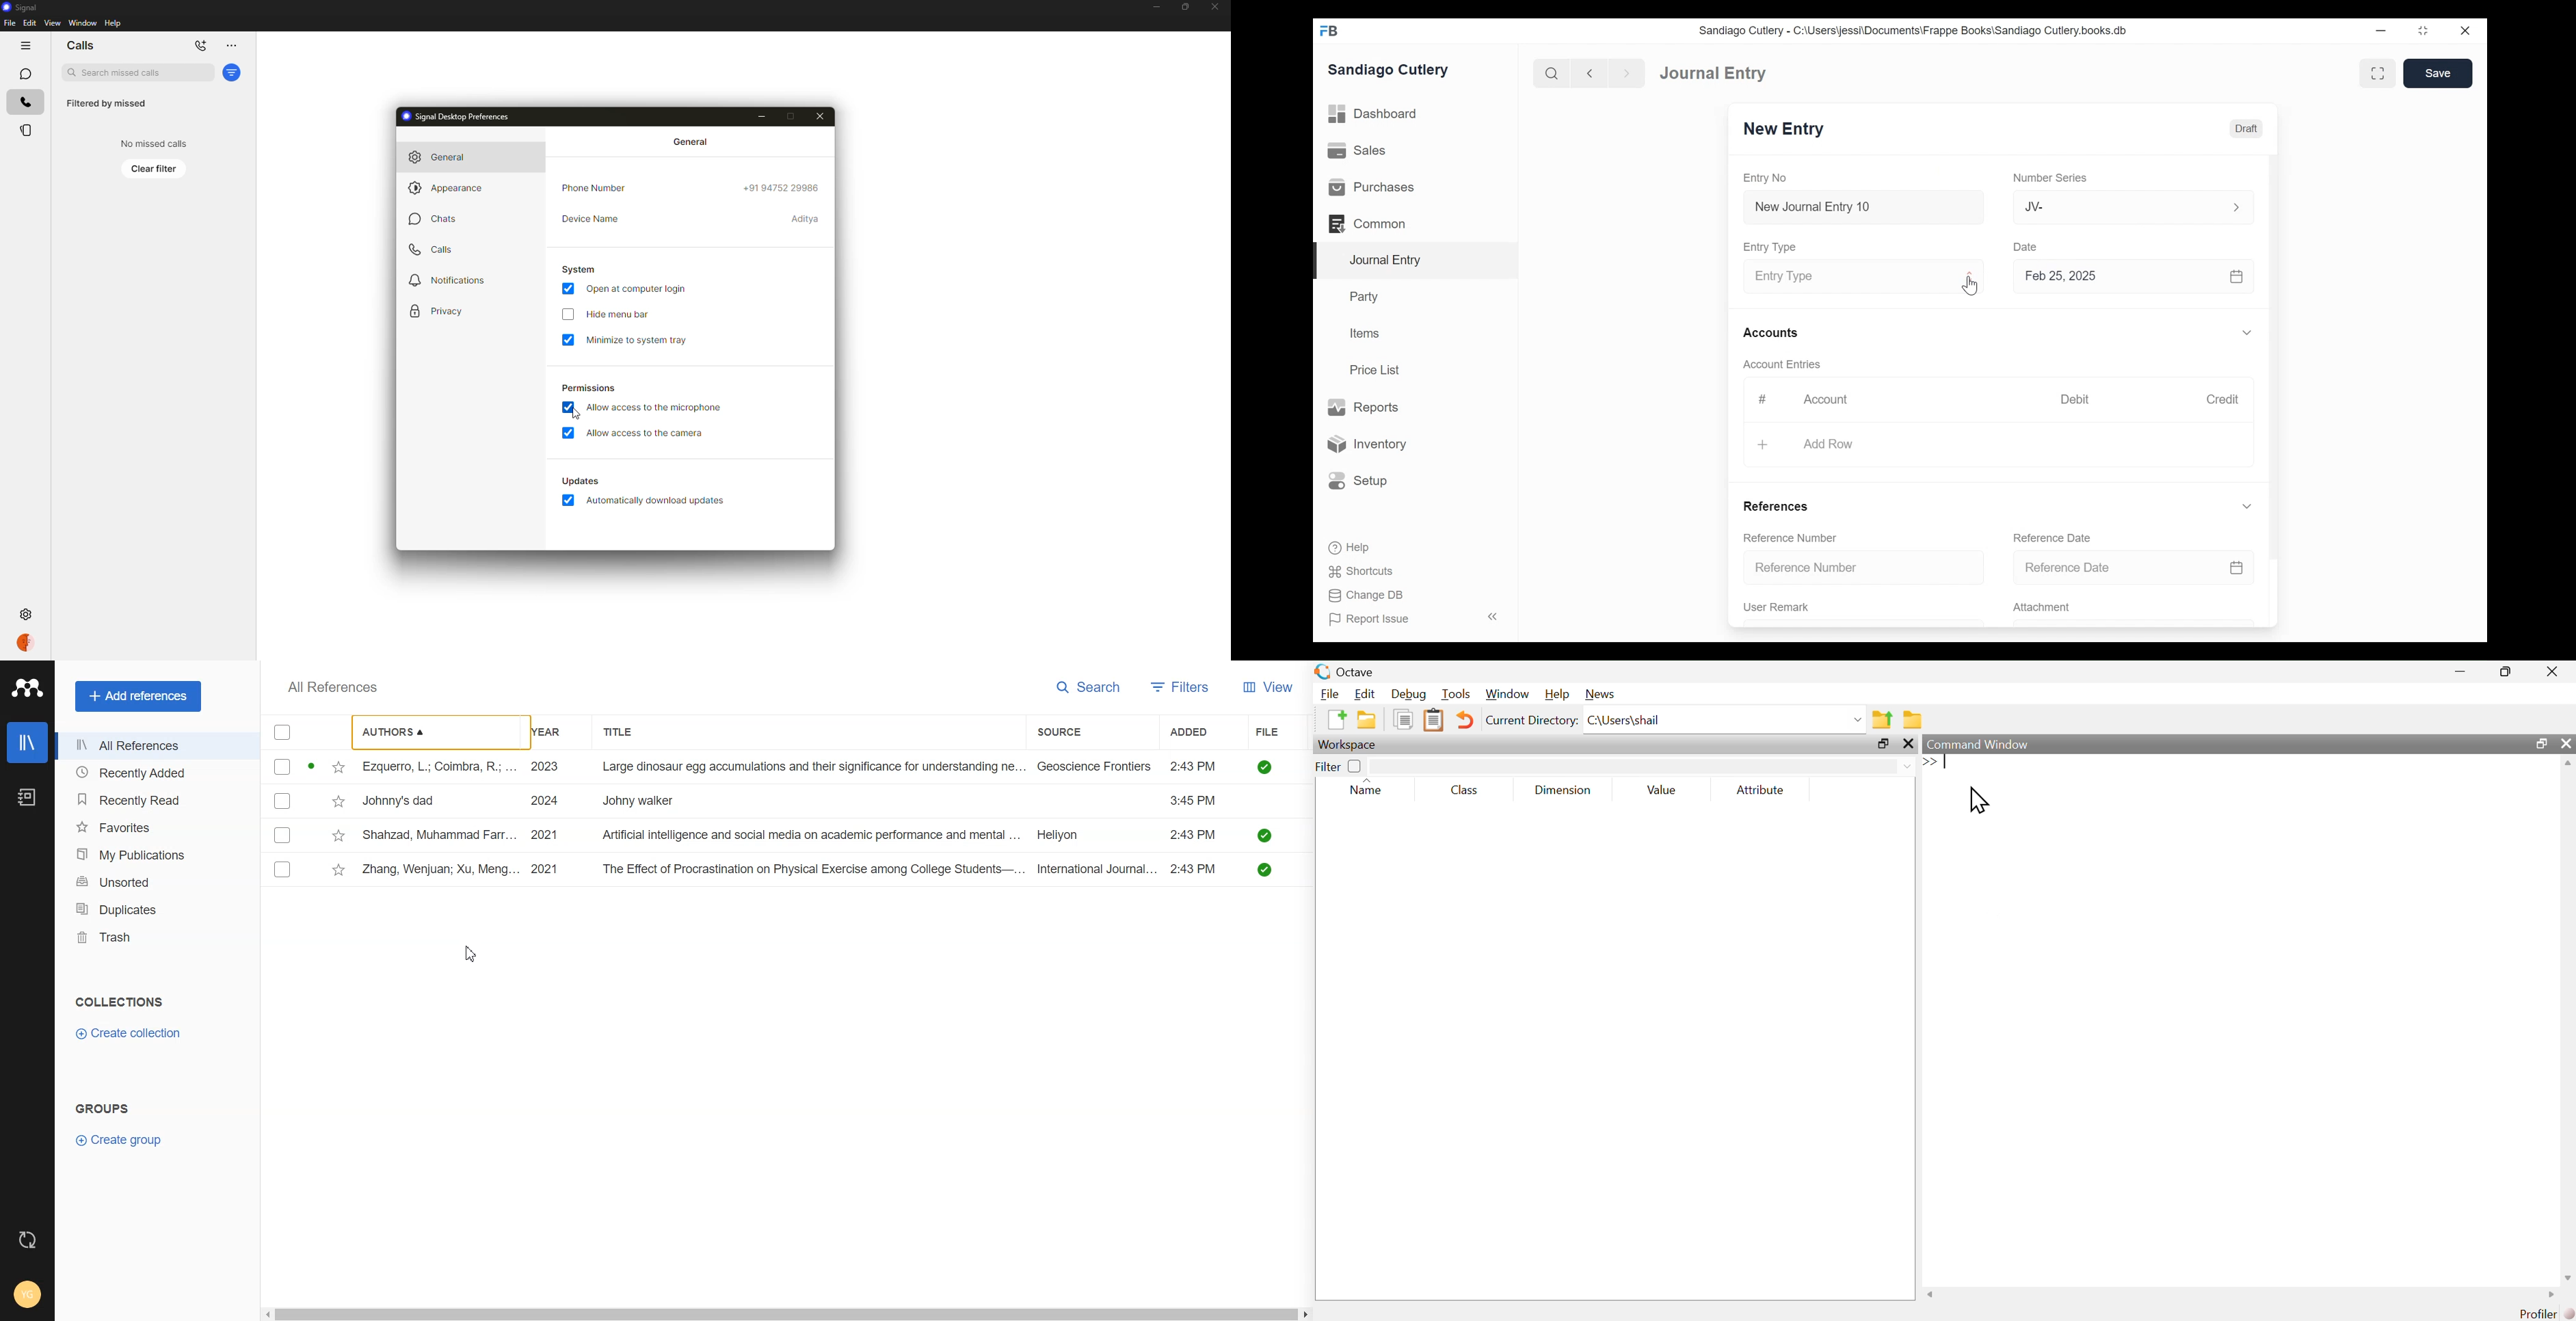 The height and width of the screenshot is (1344, 2576). Describe the element at coordinates (1097, 870) in the screenshot. I see `International Journal` at that location.